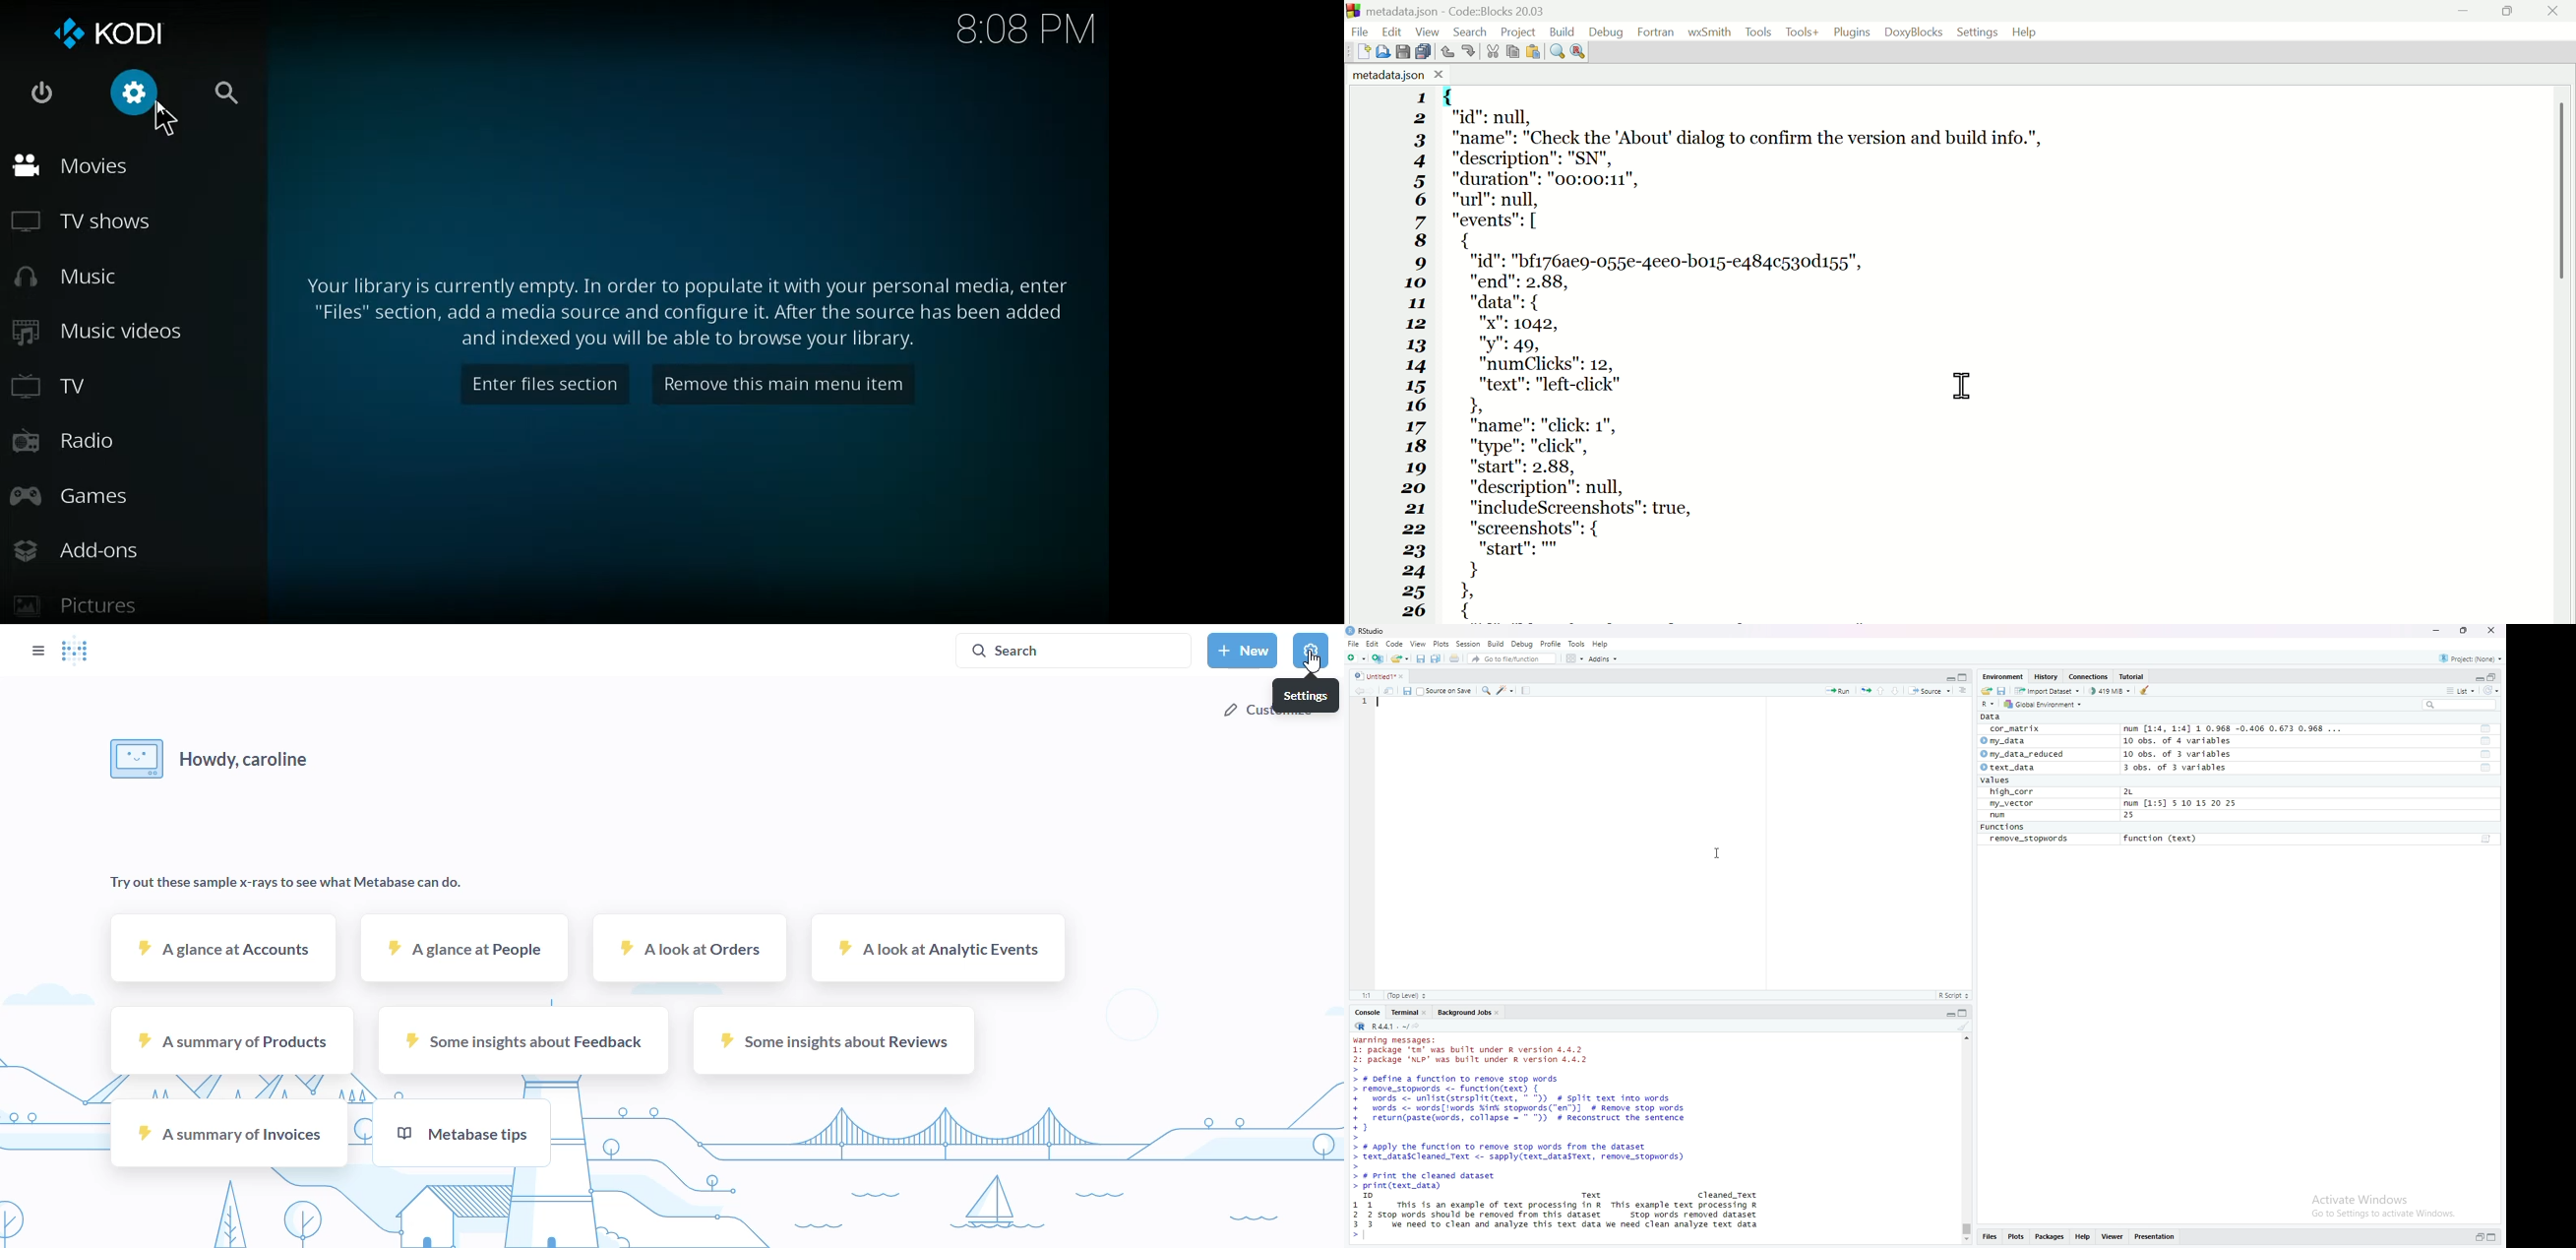  What do you see at coordinates (1955, 995) in the screenshot?
I see `R Script` at bounding box center [1955, 995].